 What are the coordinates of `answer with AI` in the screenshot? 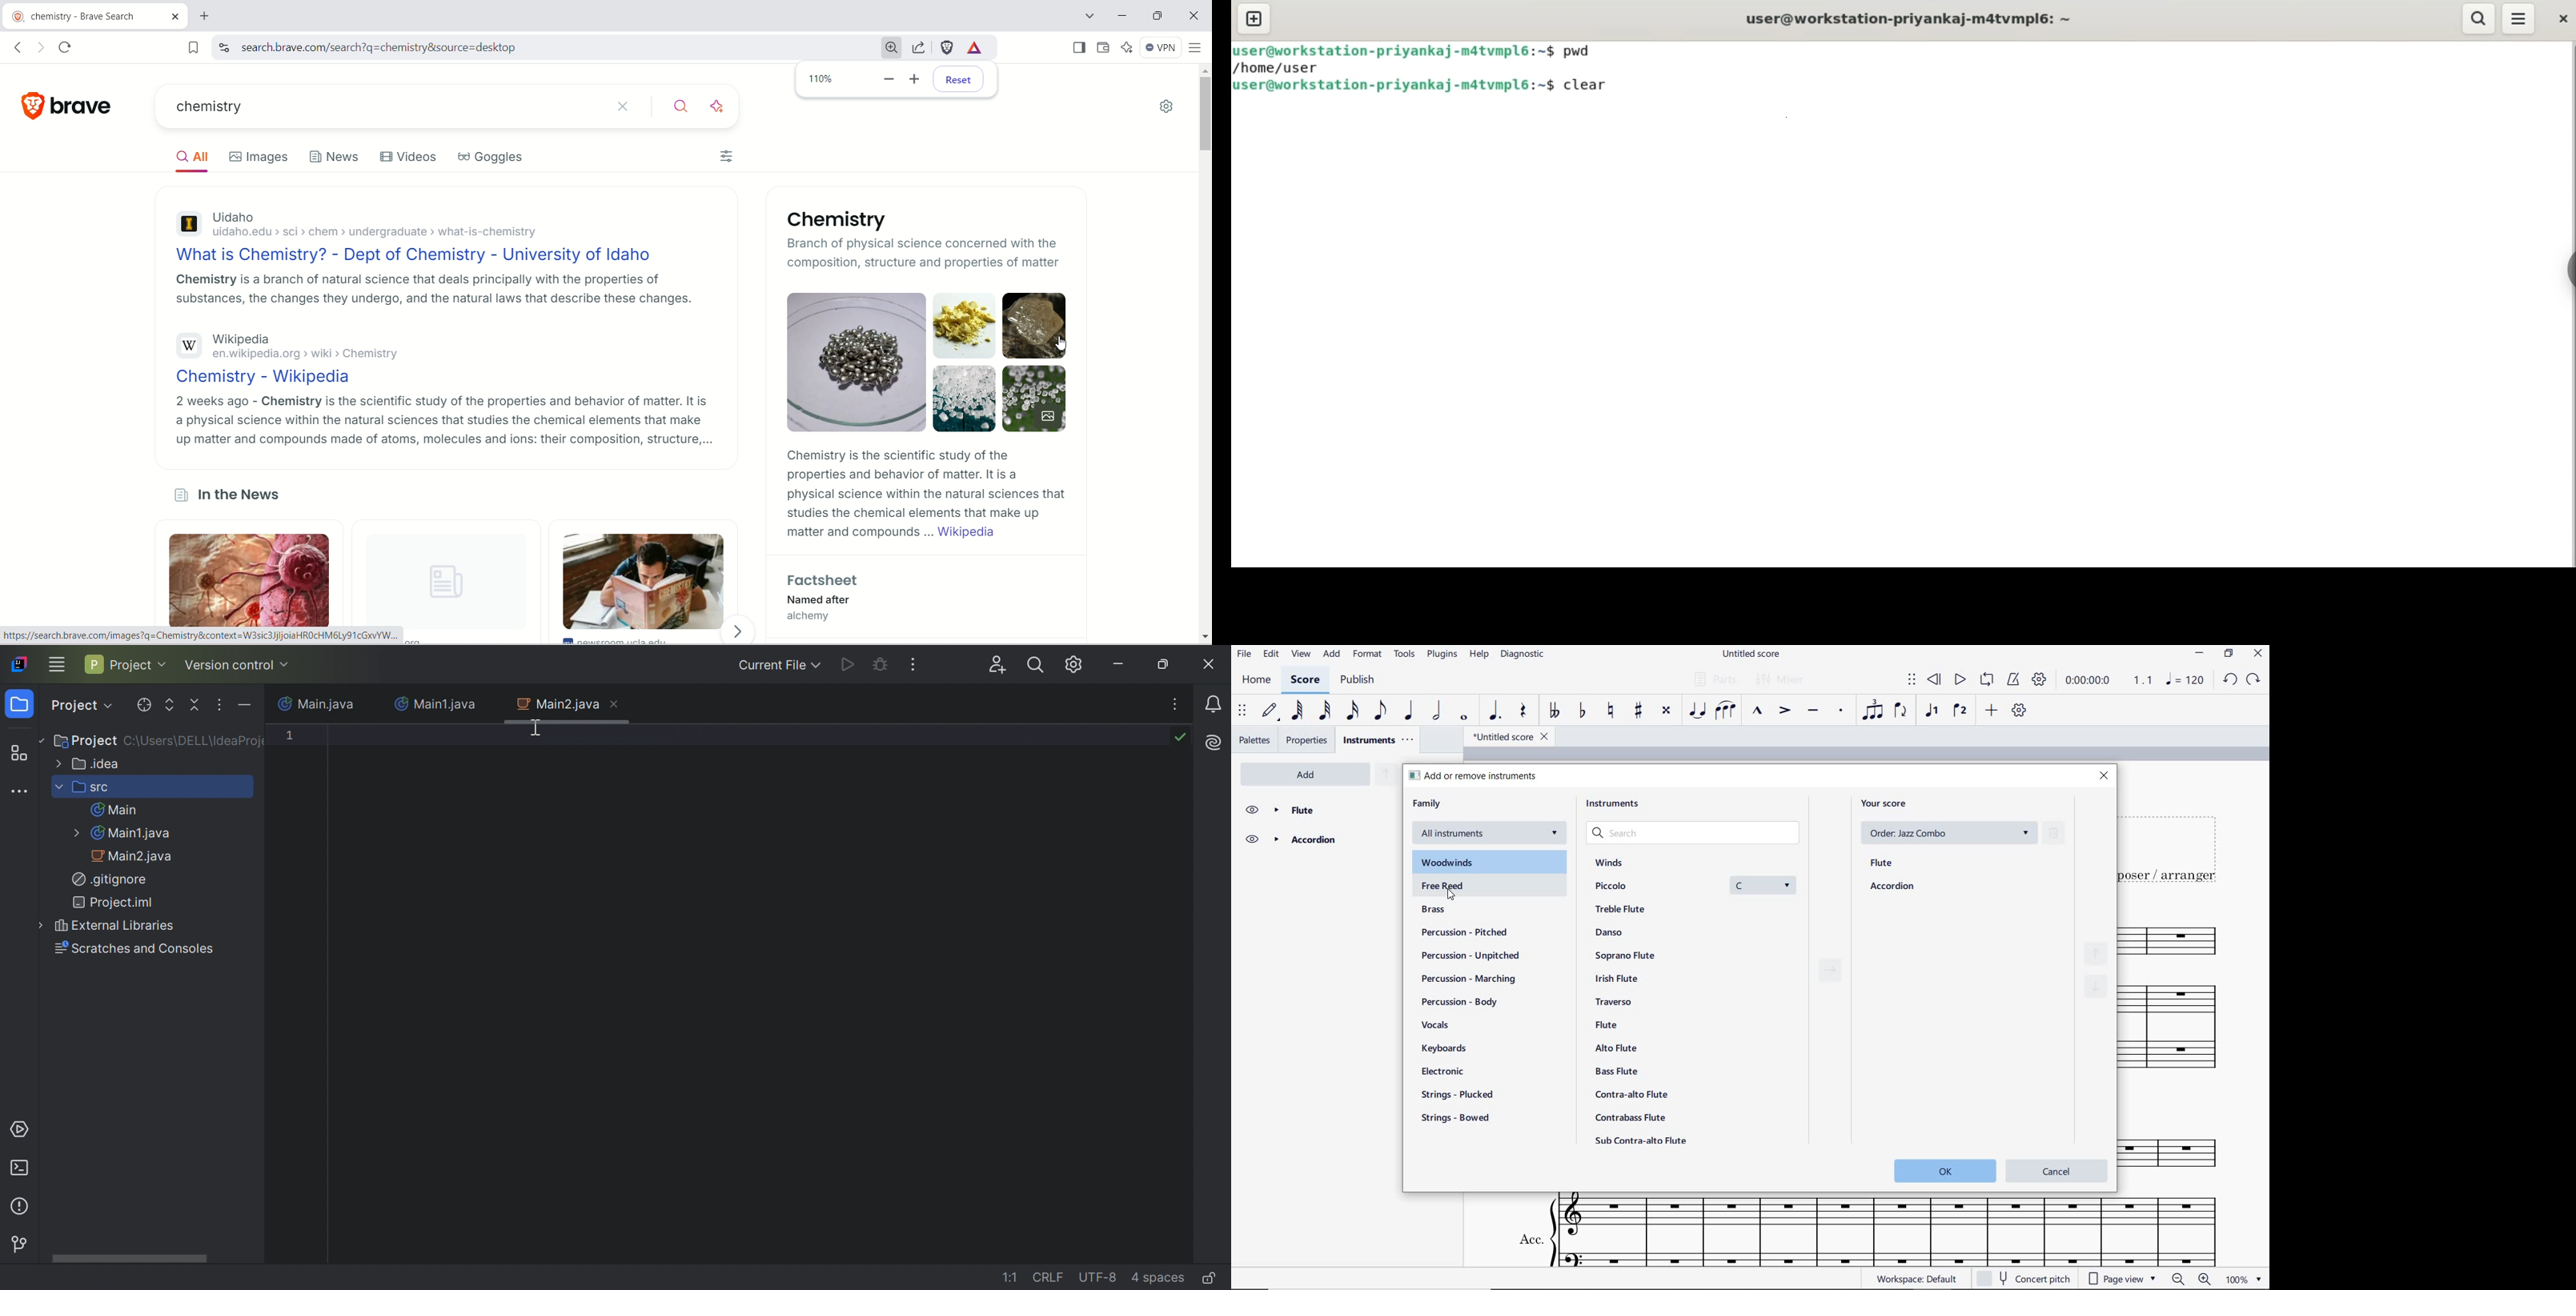 It's located at (717, 107).